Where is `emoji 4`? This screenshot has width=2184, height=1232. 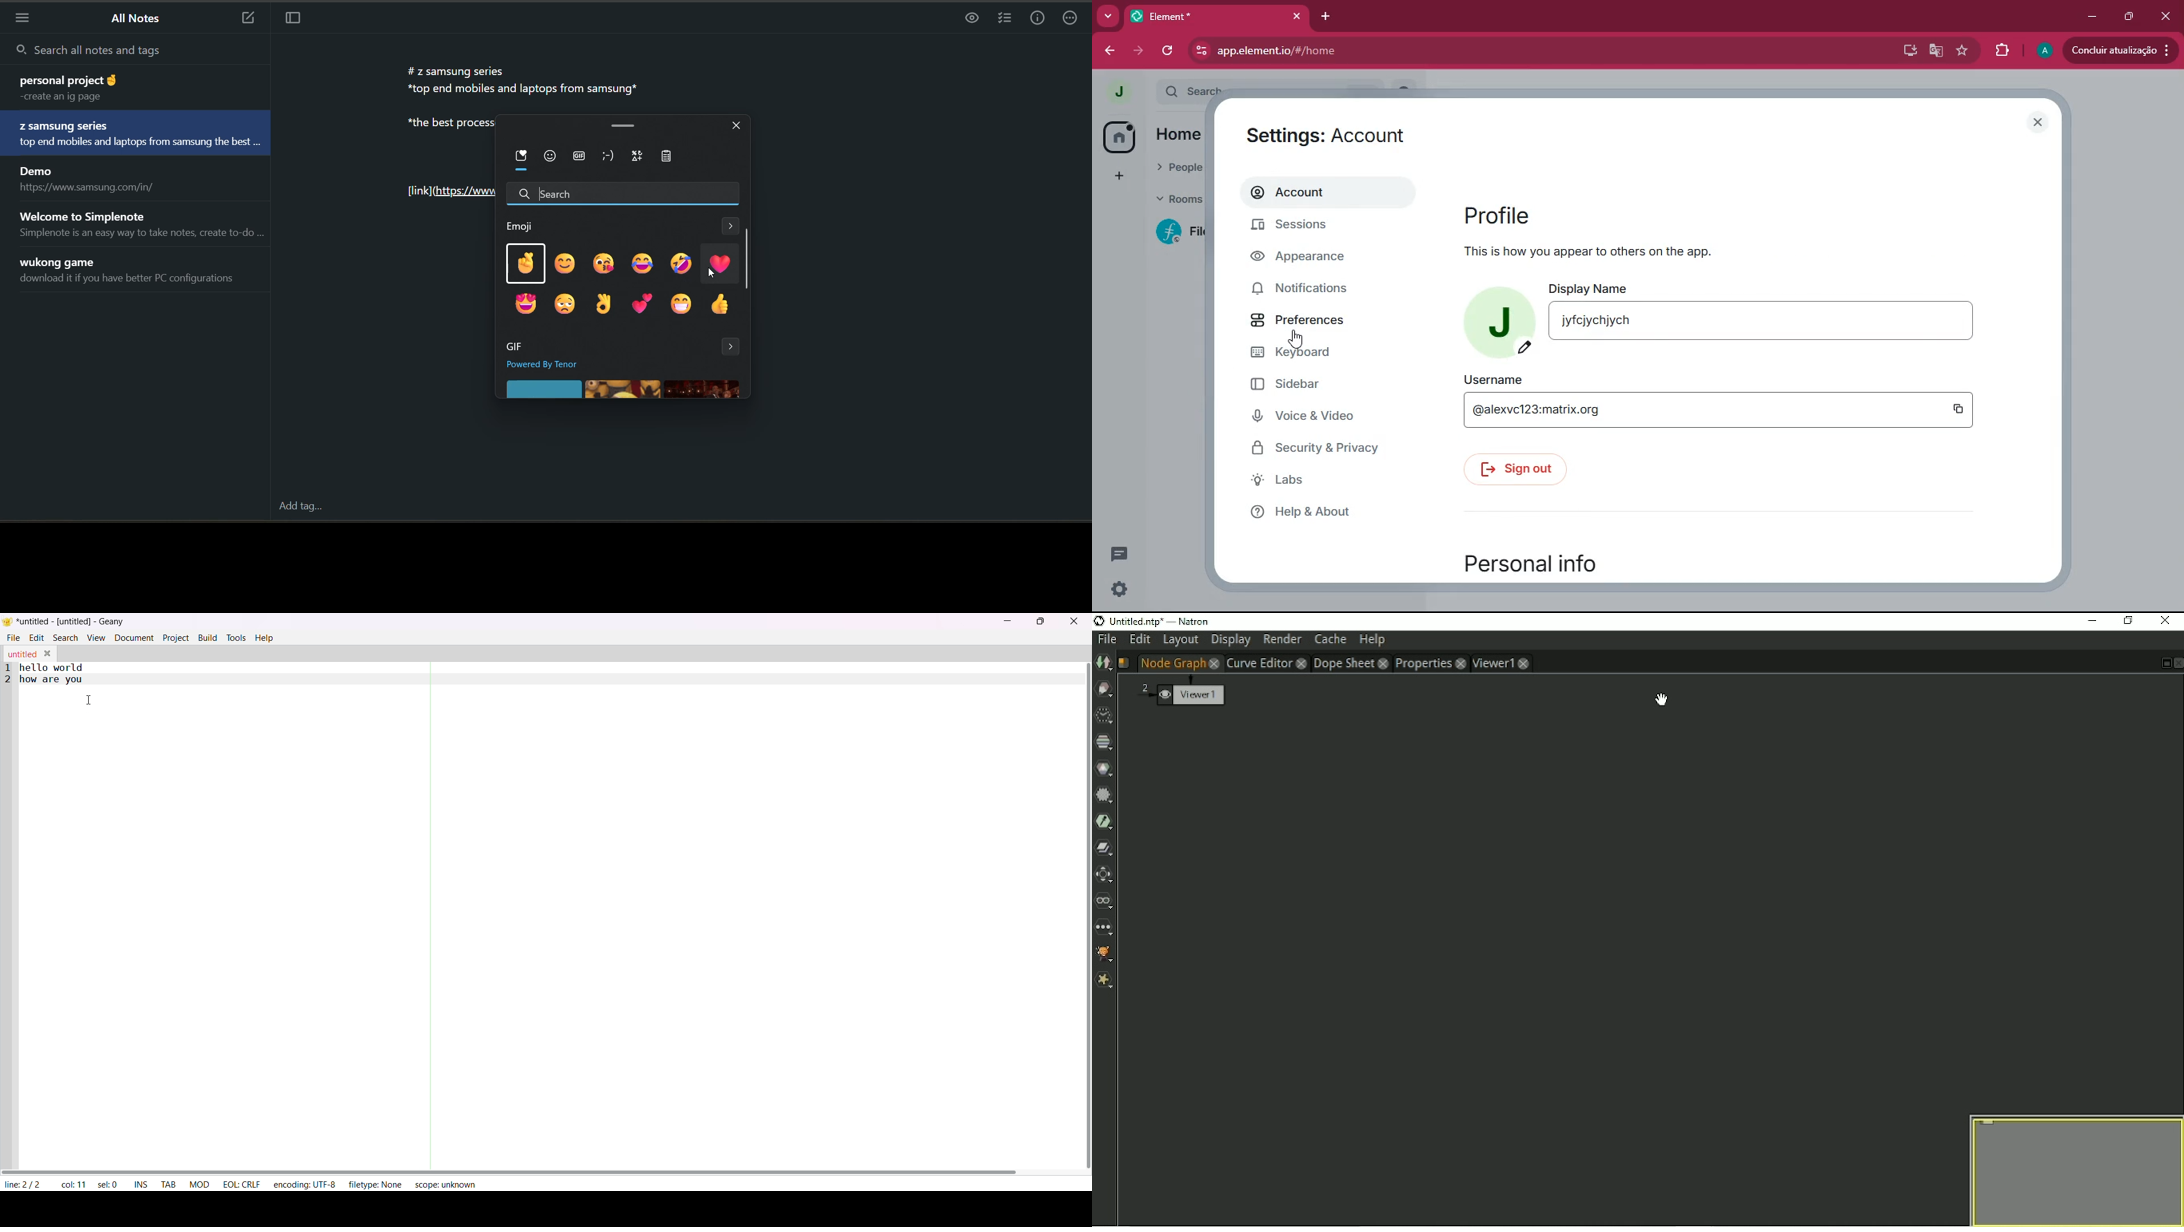
emoji 4 is located at coordinates (641, 263).